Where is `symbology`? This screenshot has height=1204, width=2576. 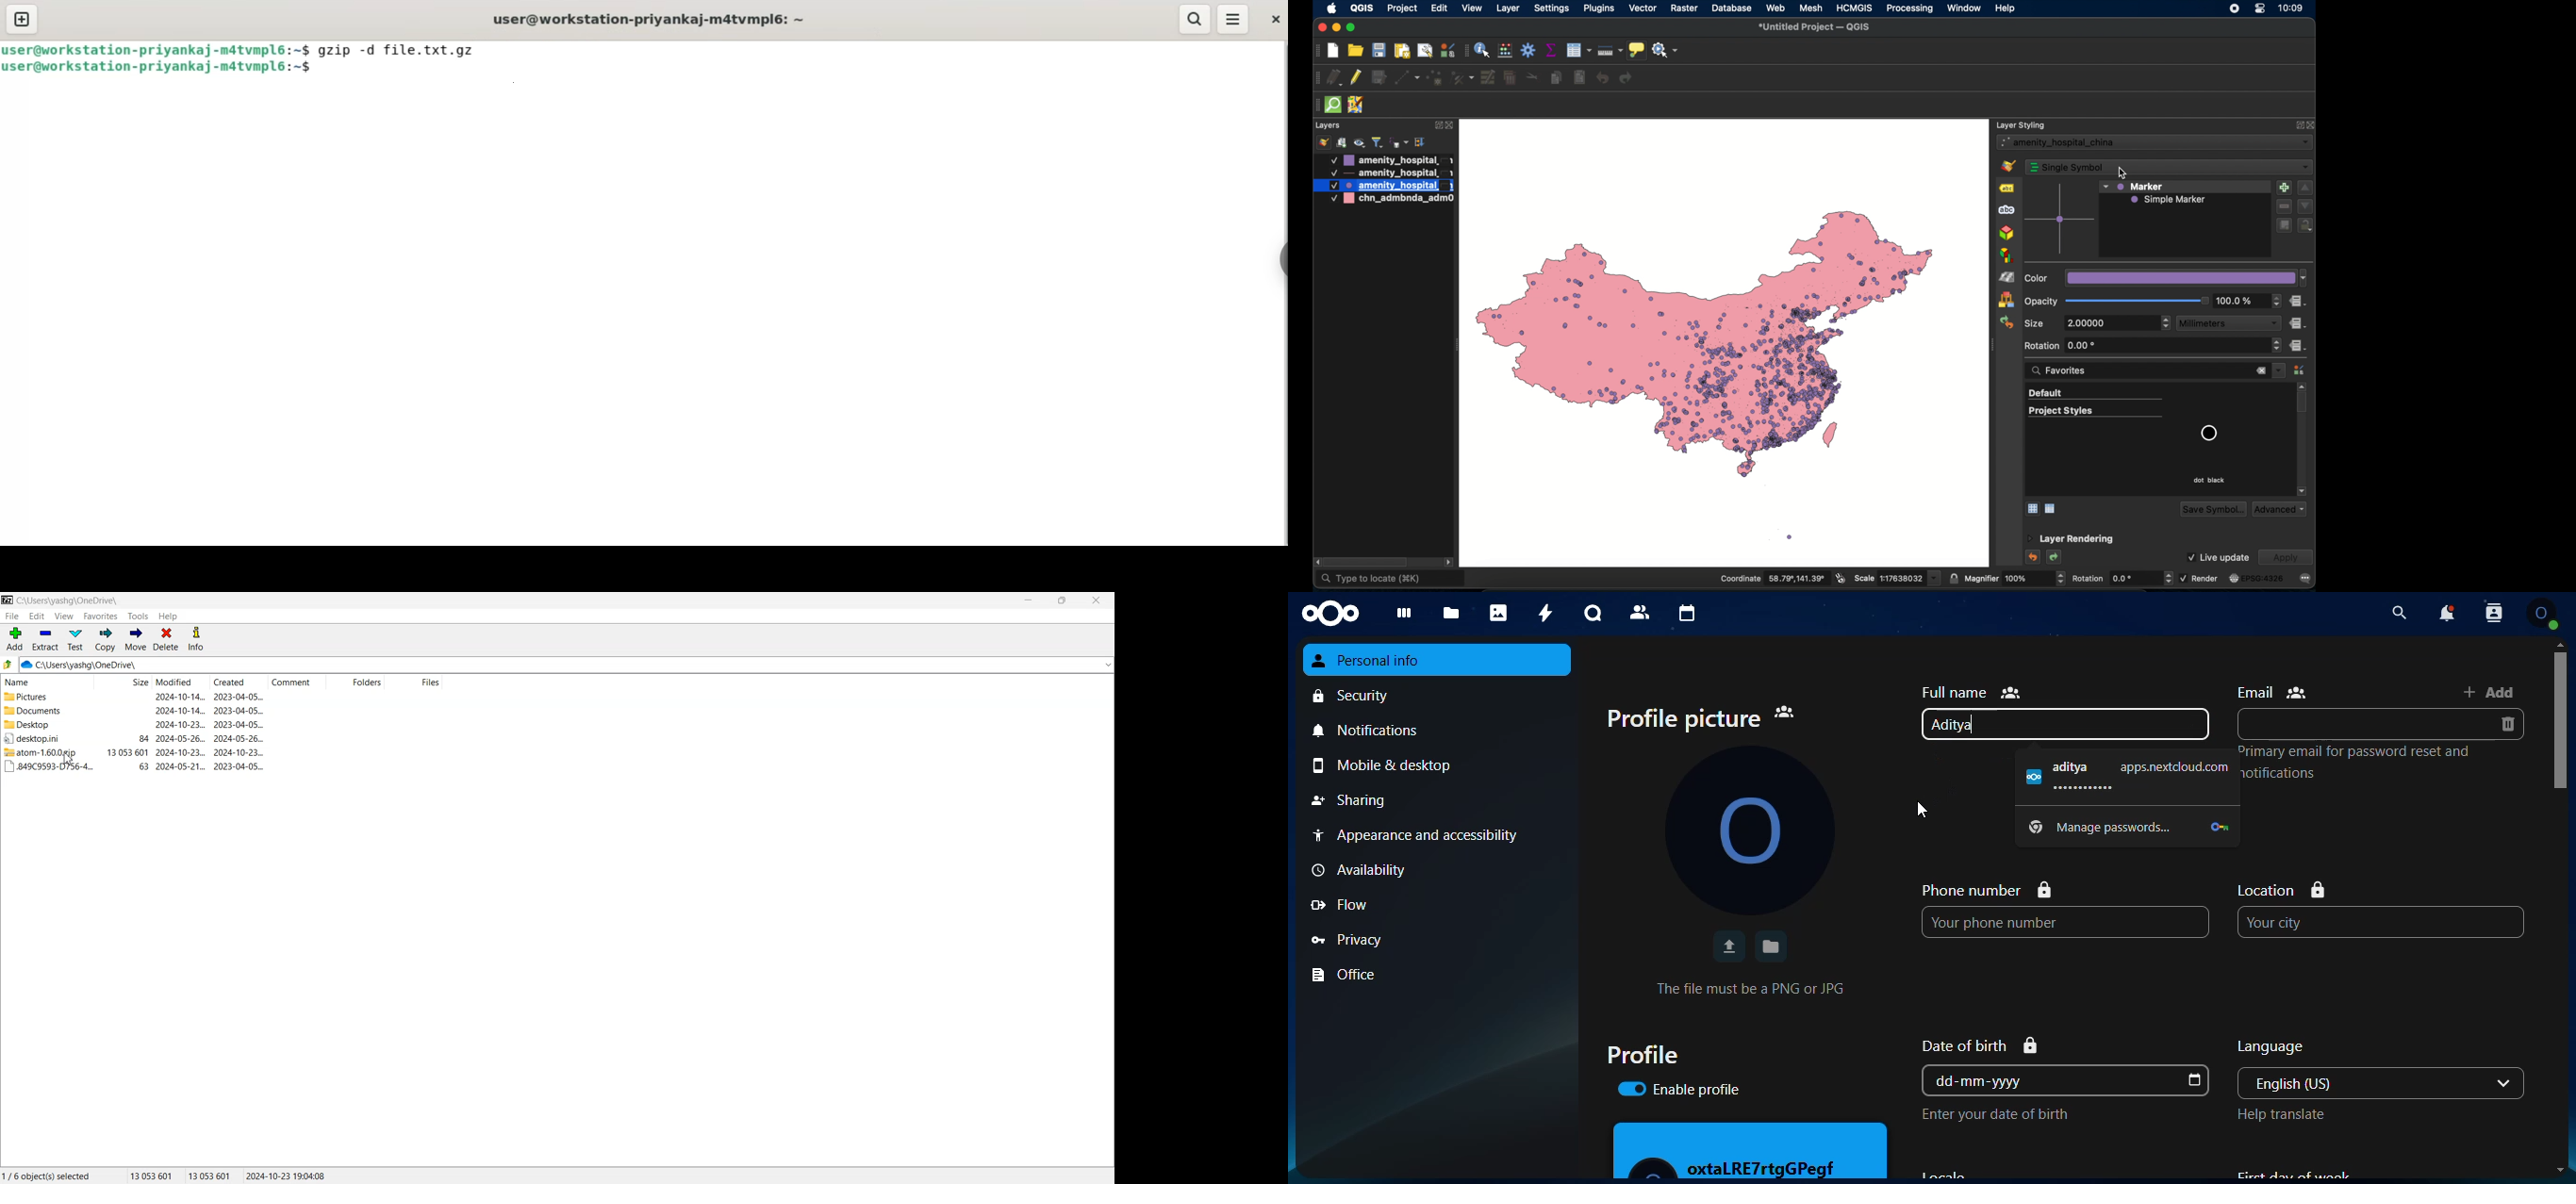
symbology is located at coordinates (2010, 166).